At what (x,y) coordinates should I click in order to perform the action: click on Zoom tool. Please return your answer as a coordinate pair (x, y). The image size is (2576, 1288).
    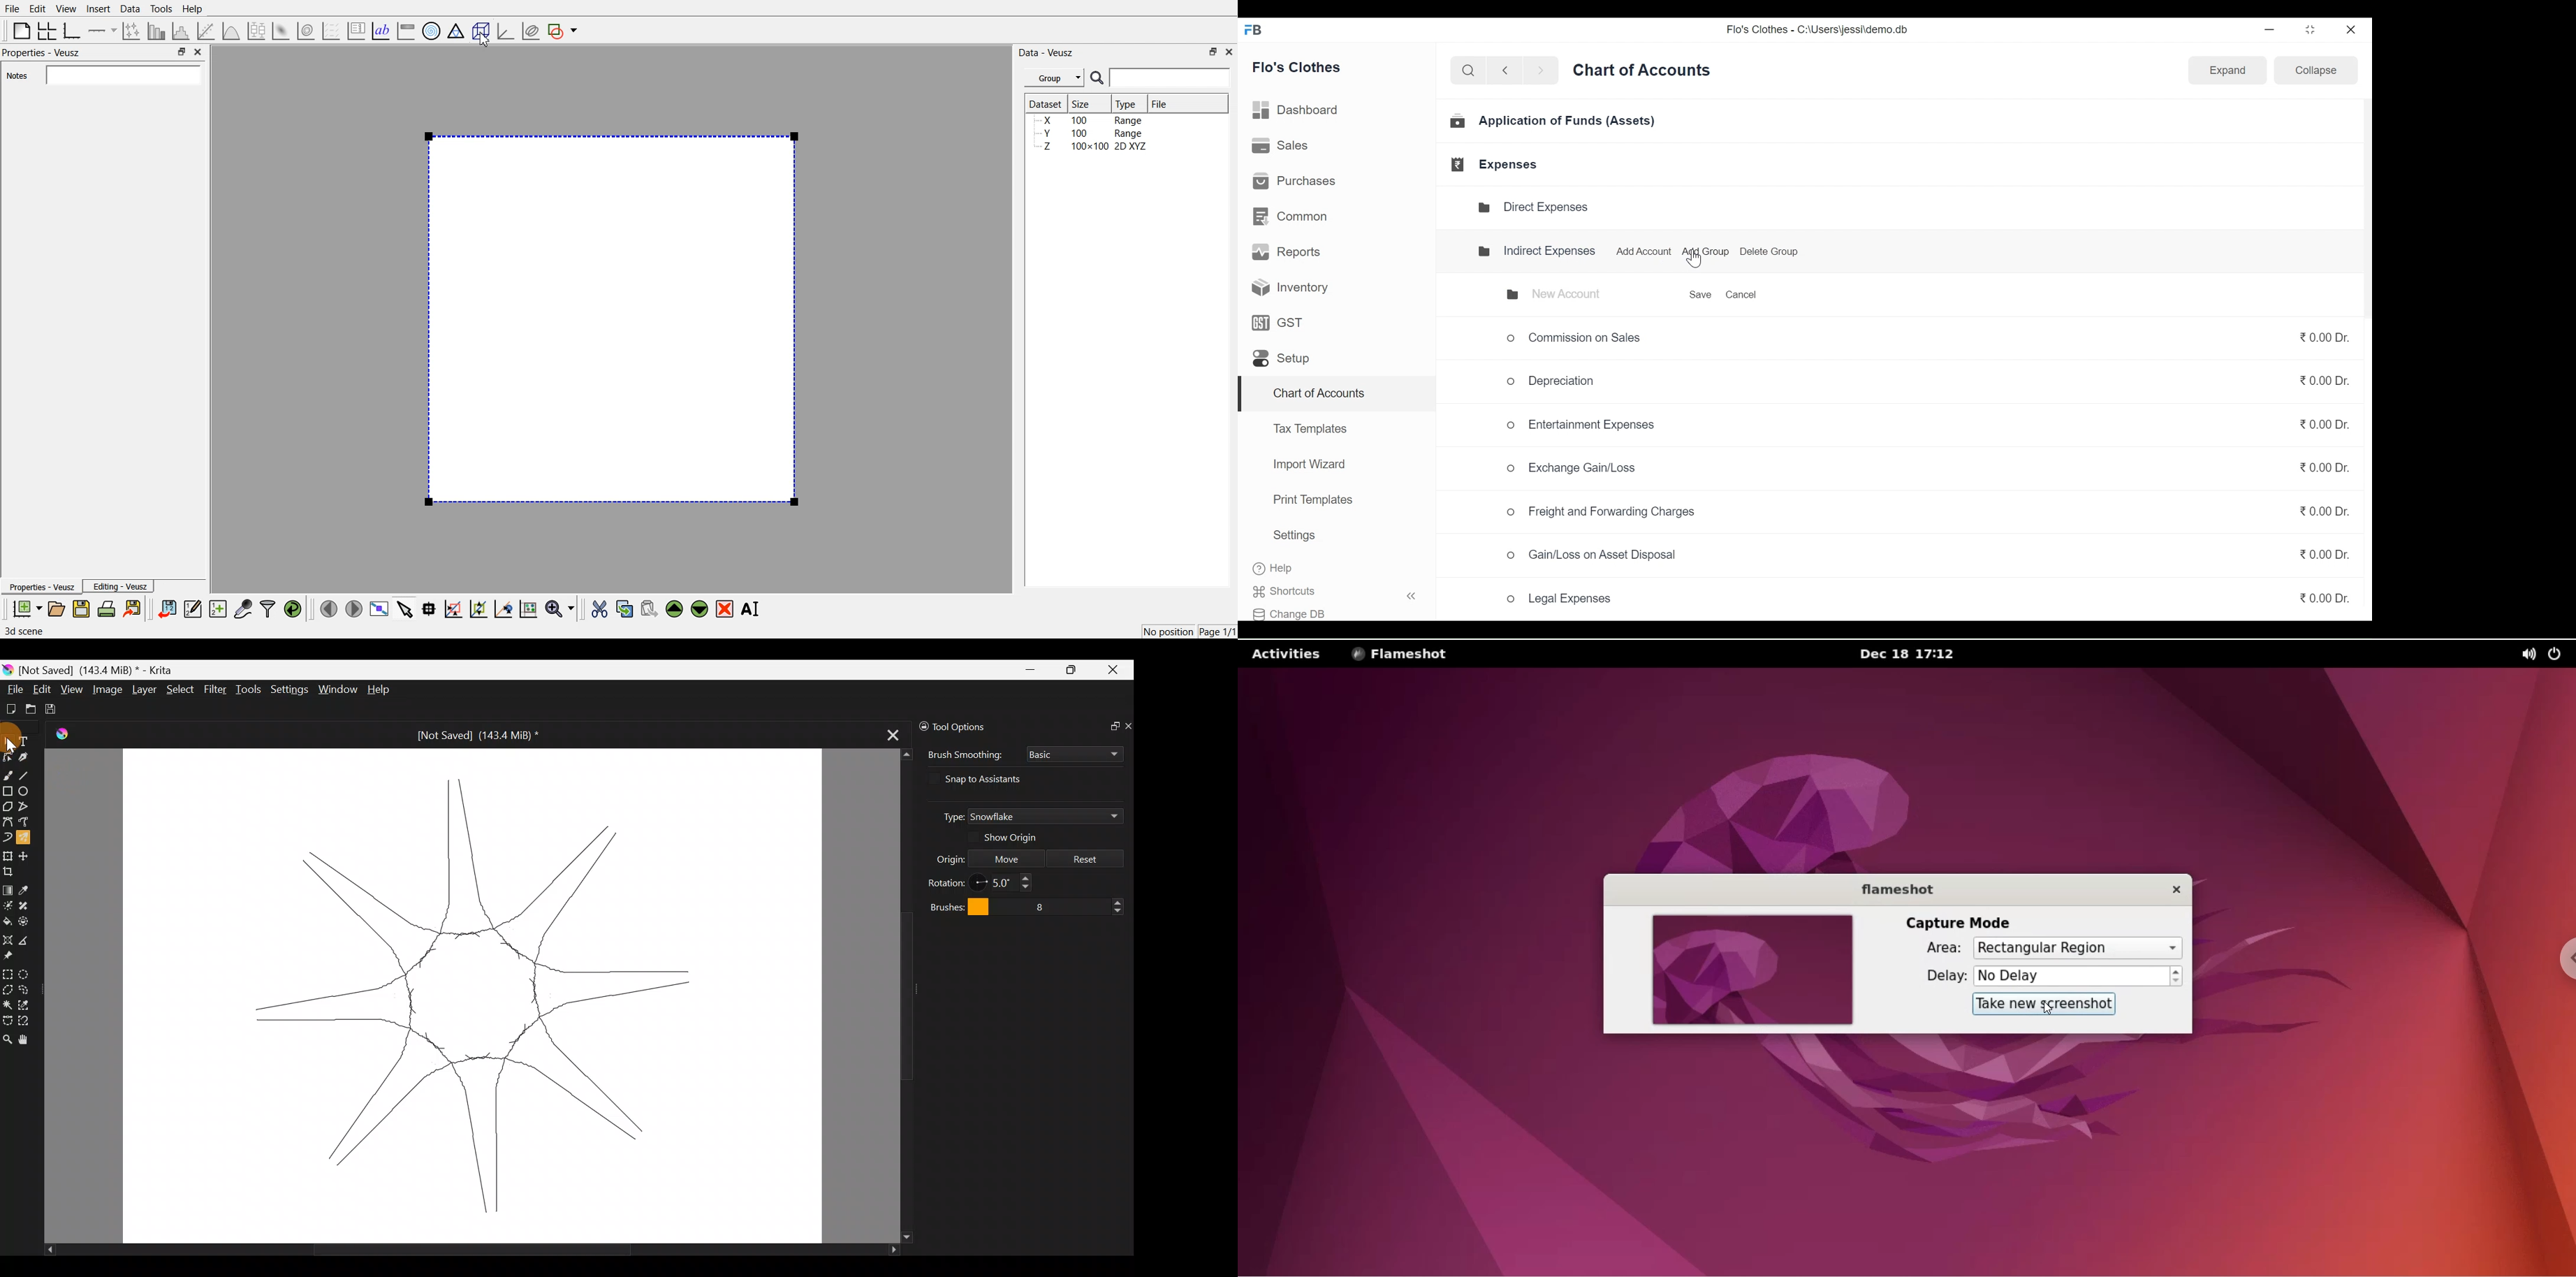
    Looking at the image, I should click on (7, 1041).